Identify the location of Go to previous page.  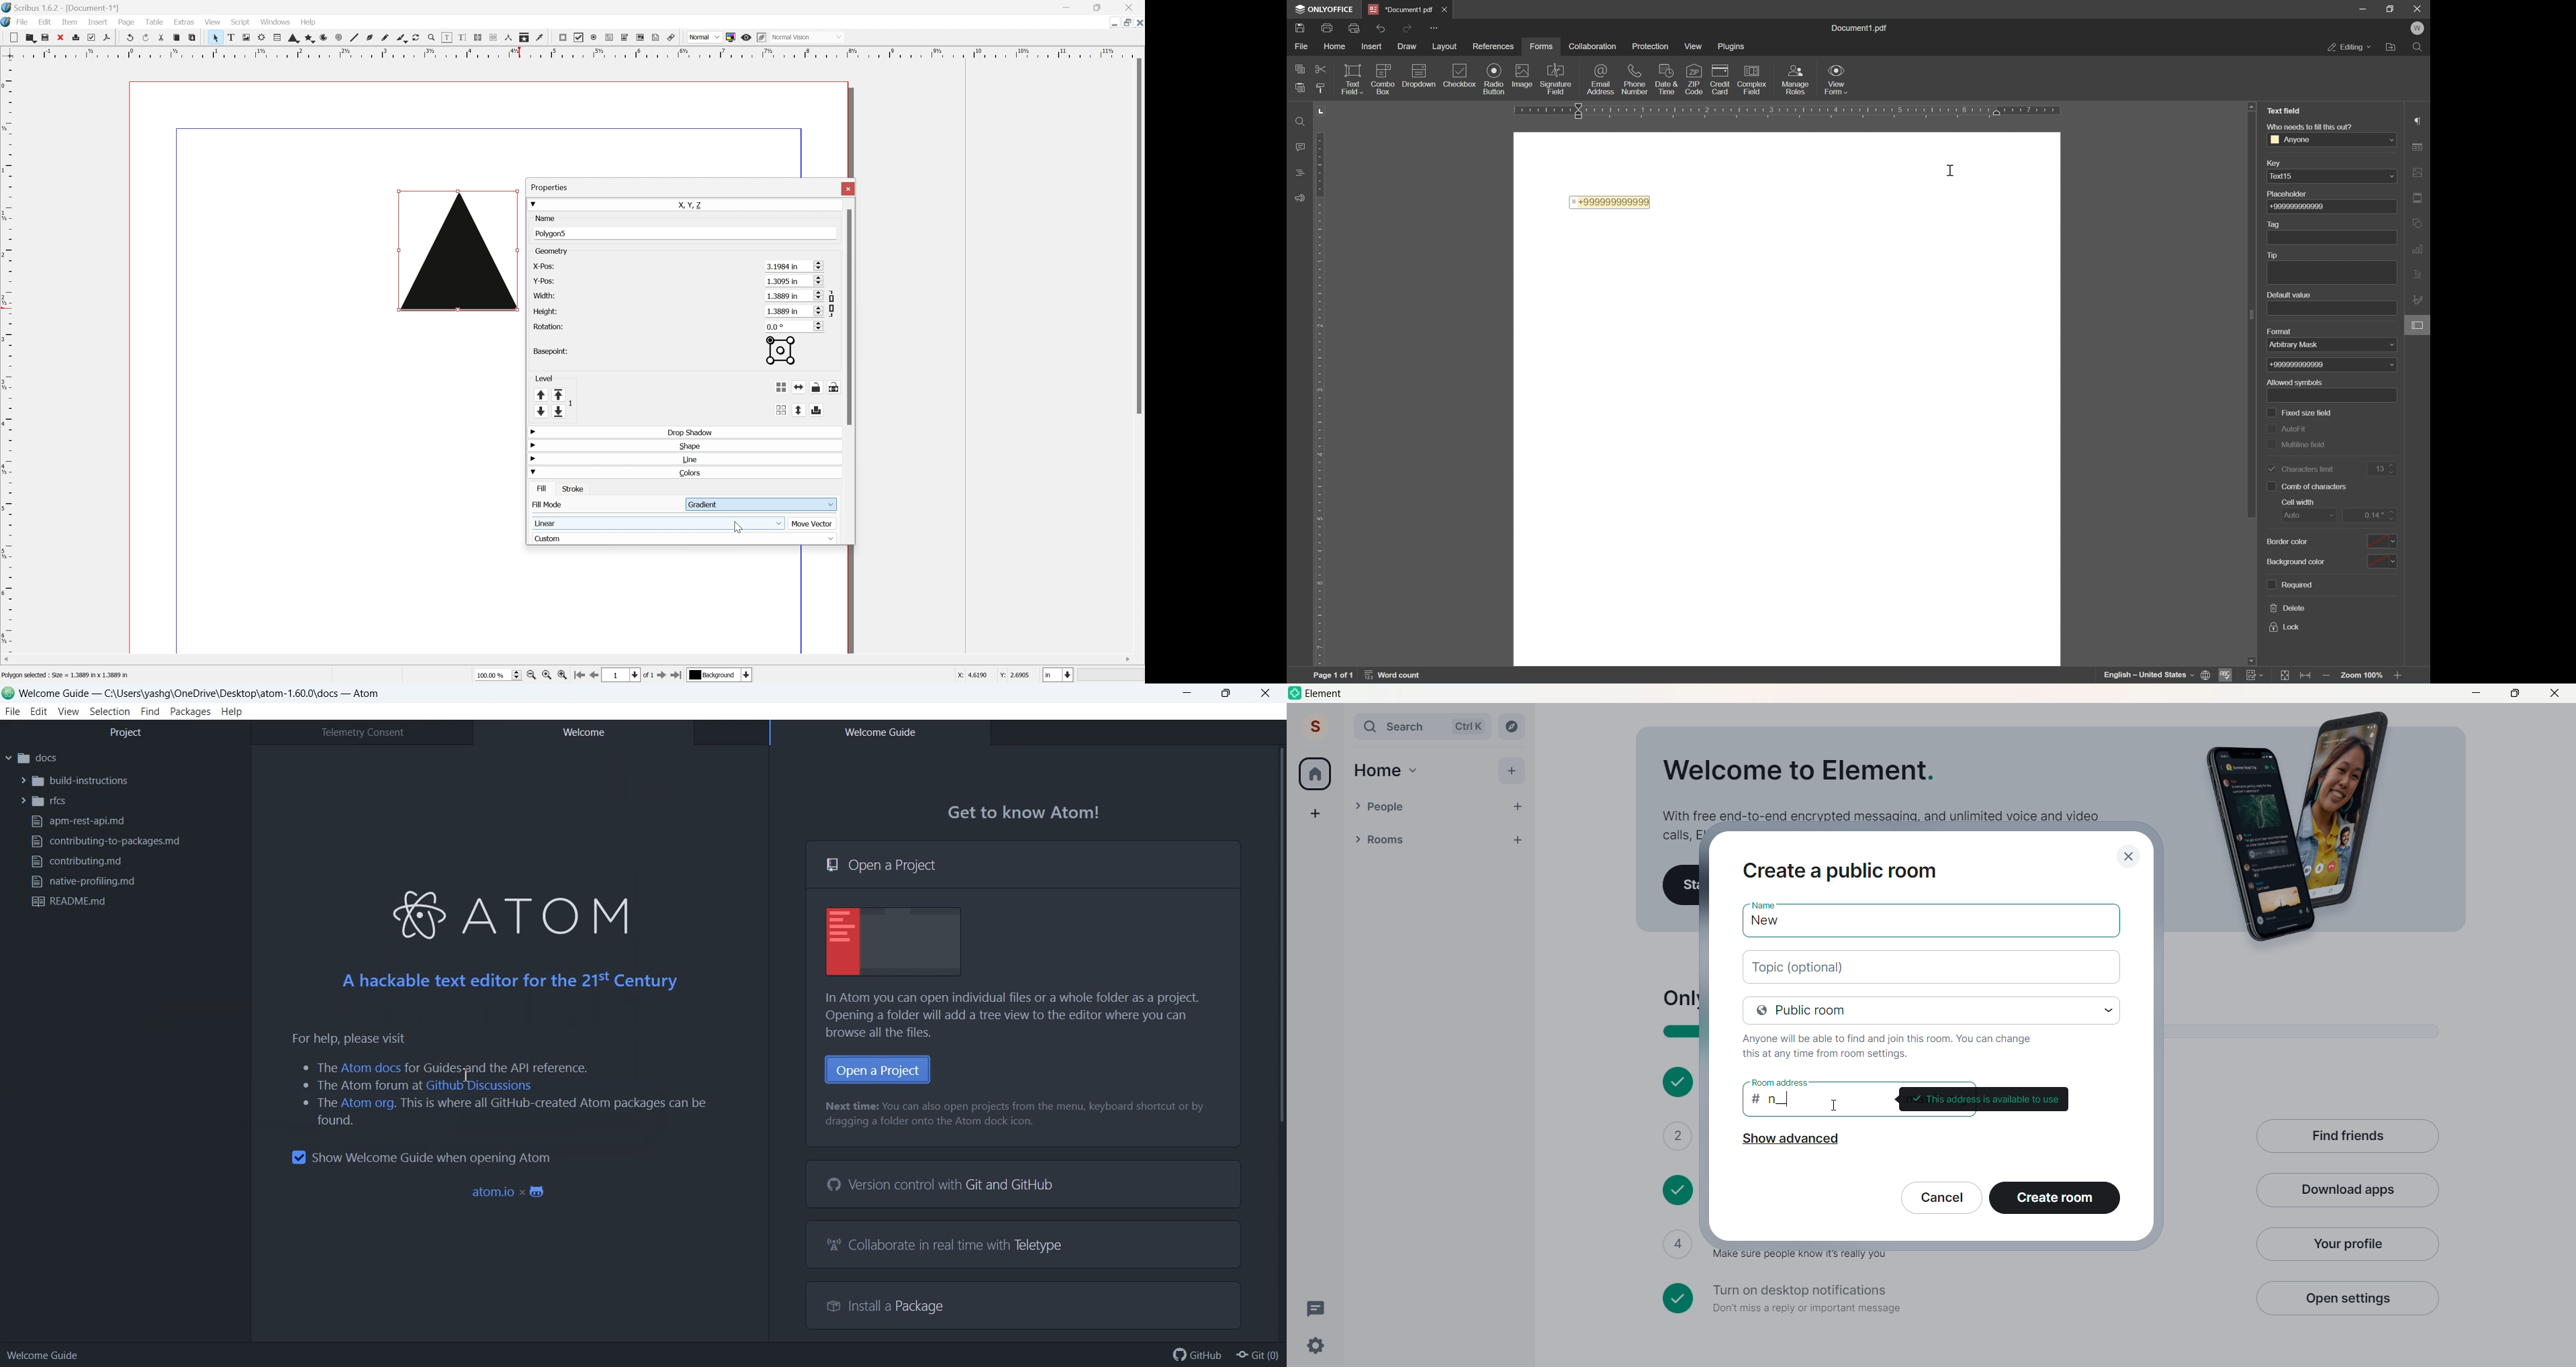
(592, 677).